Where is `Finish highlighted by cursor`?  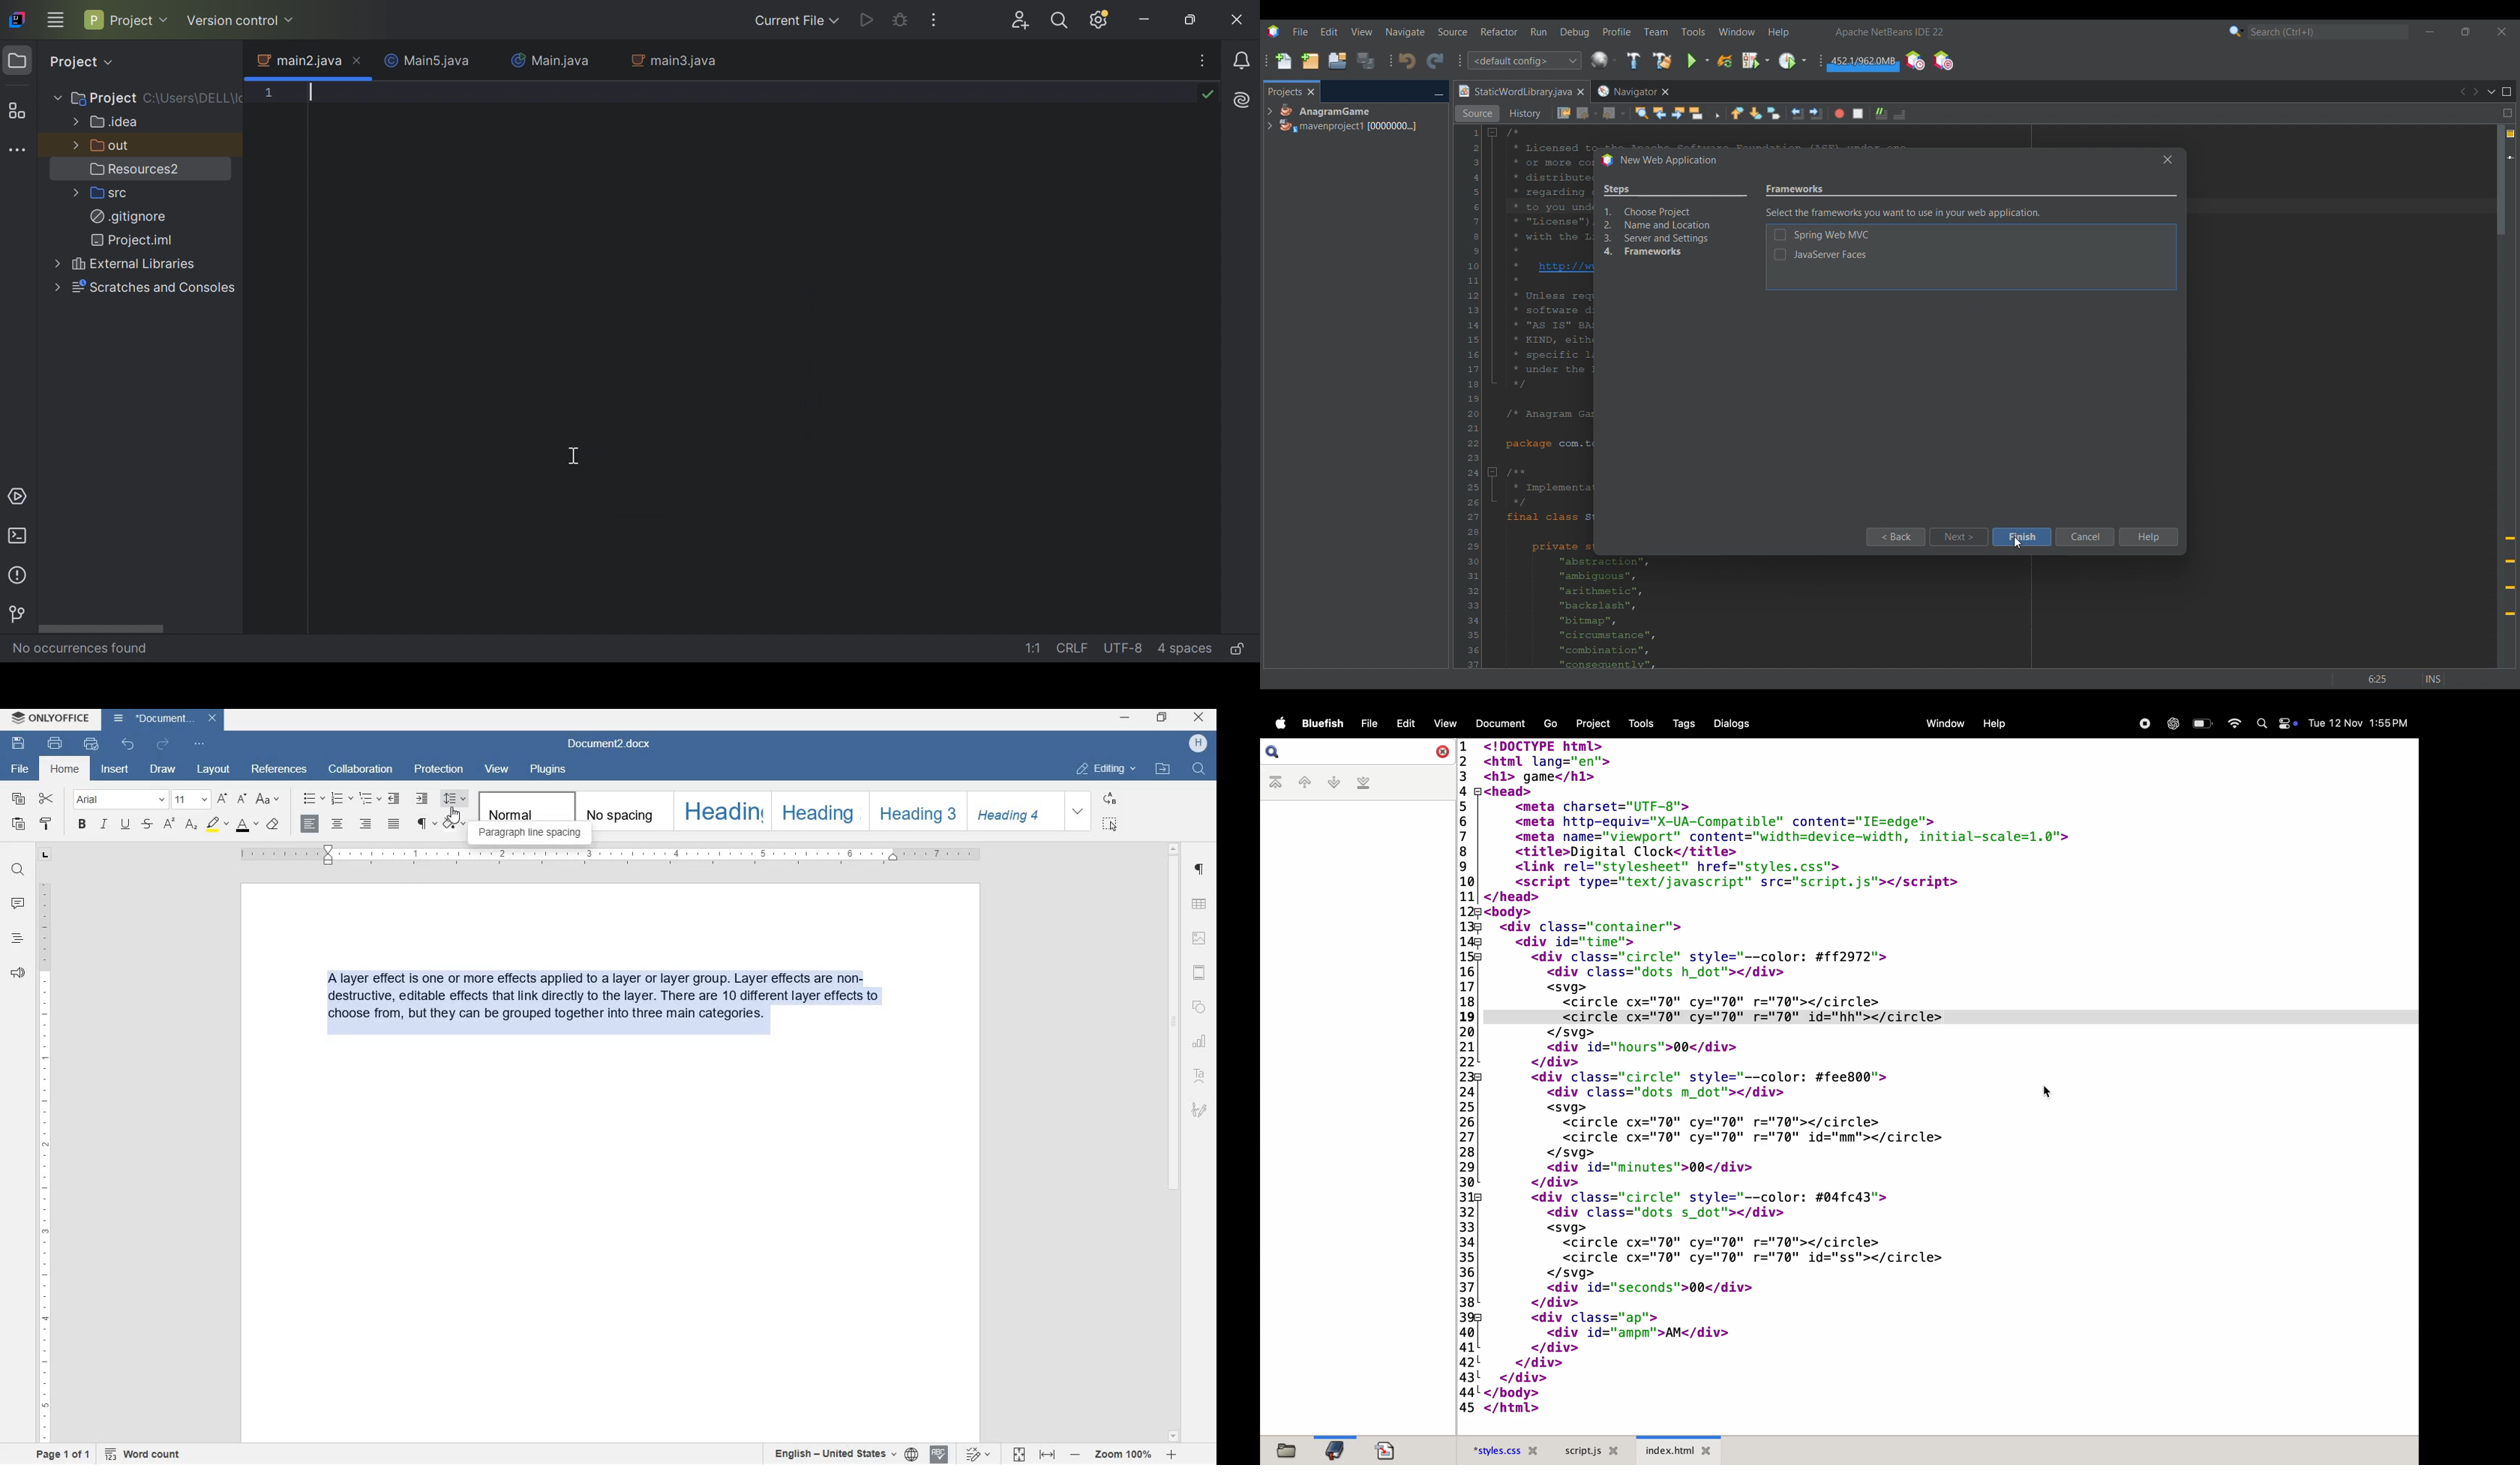
Finish highlighted by cursor is located at coordinates (2022, 537).